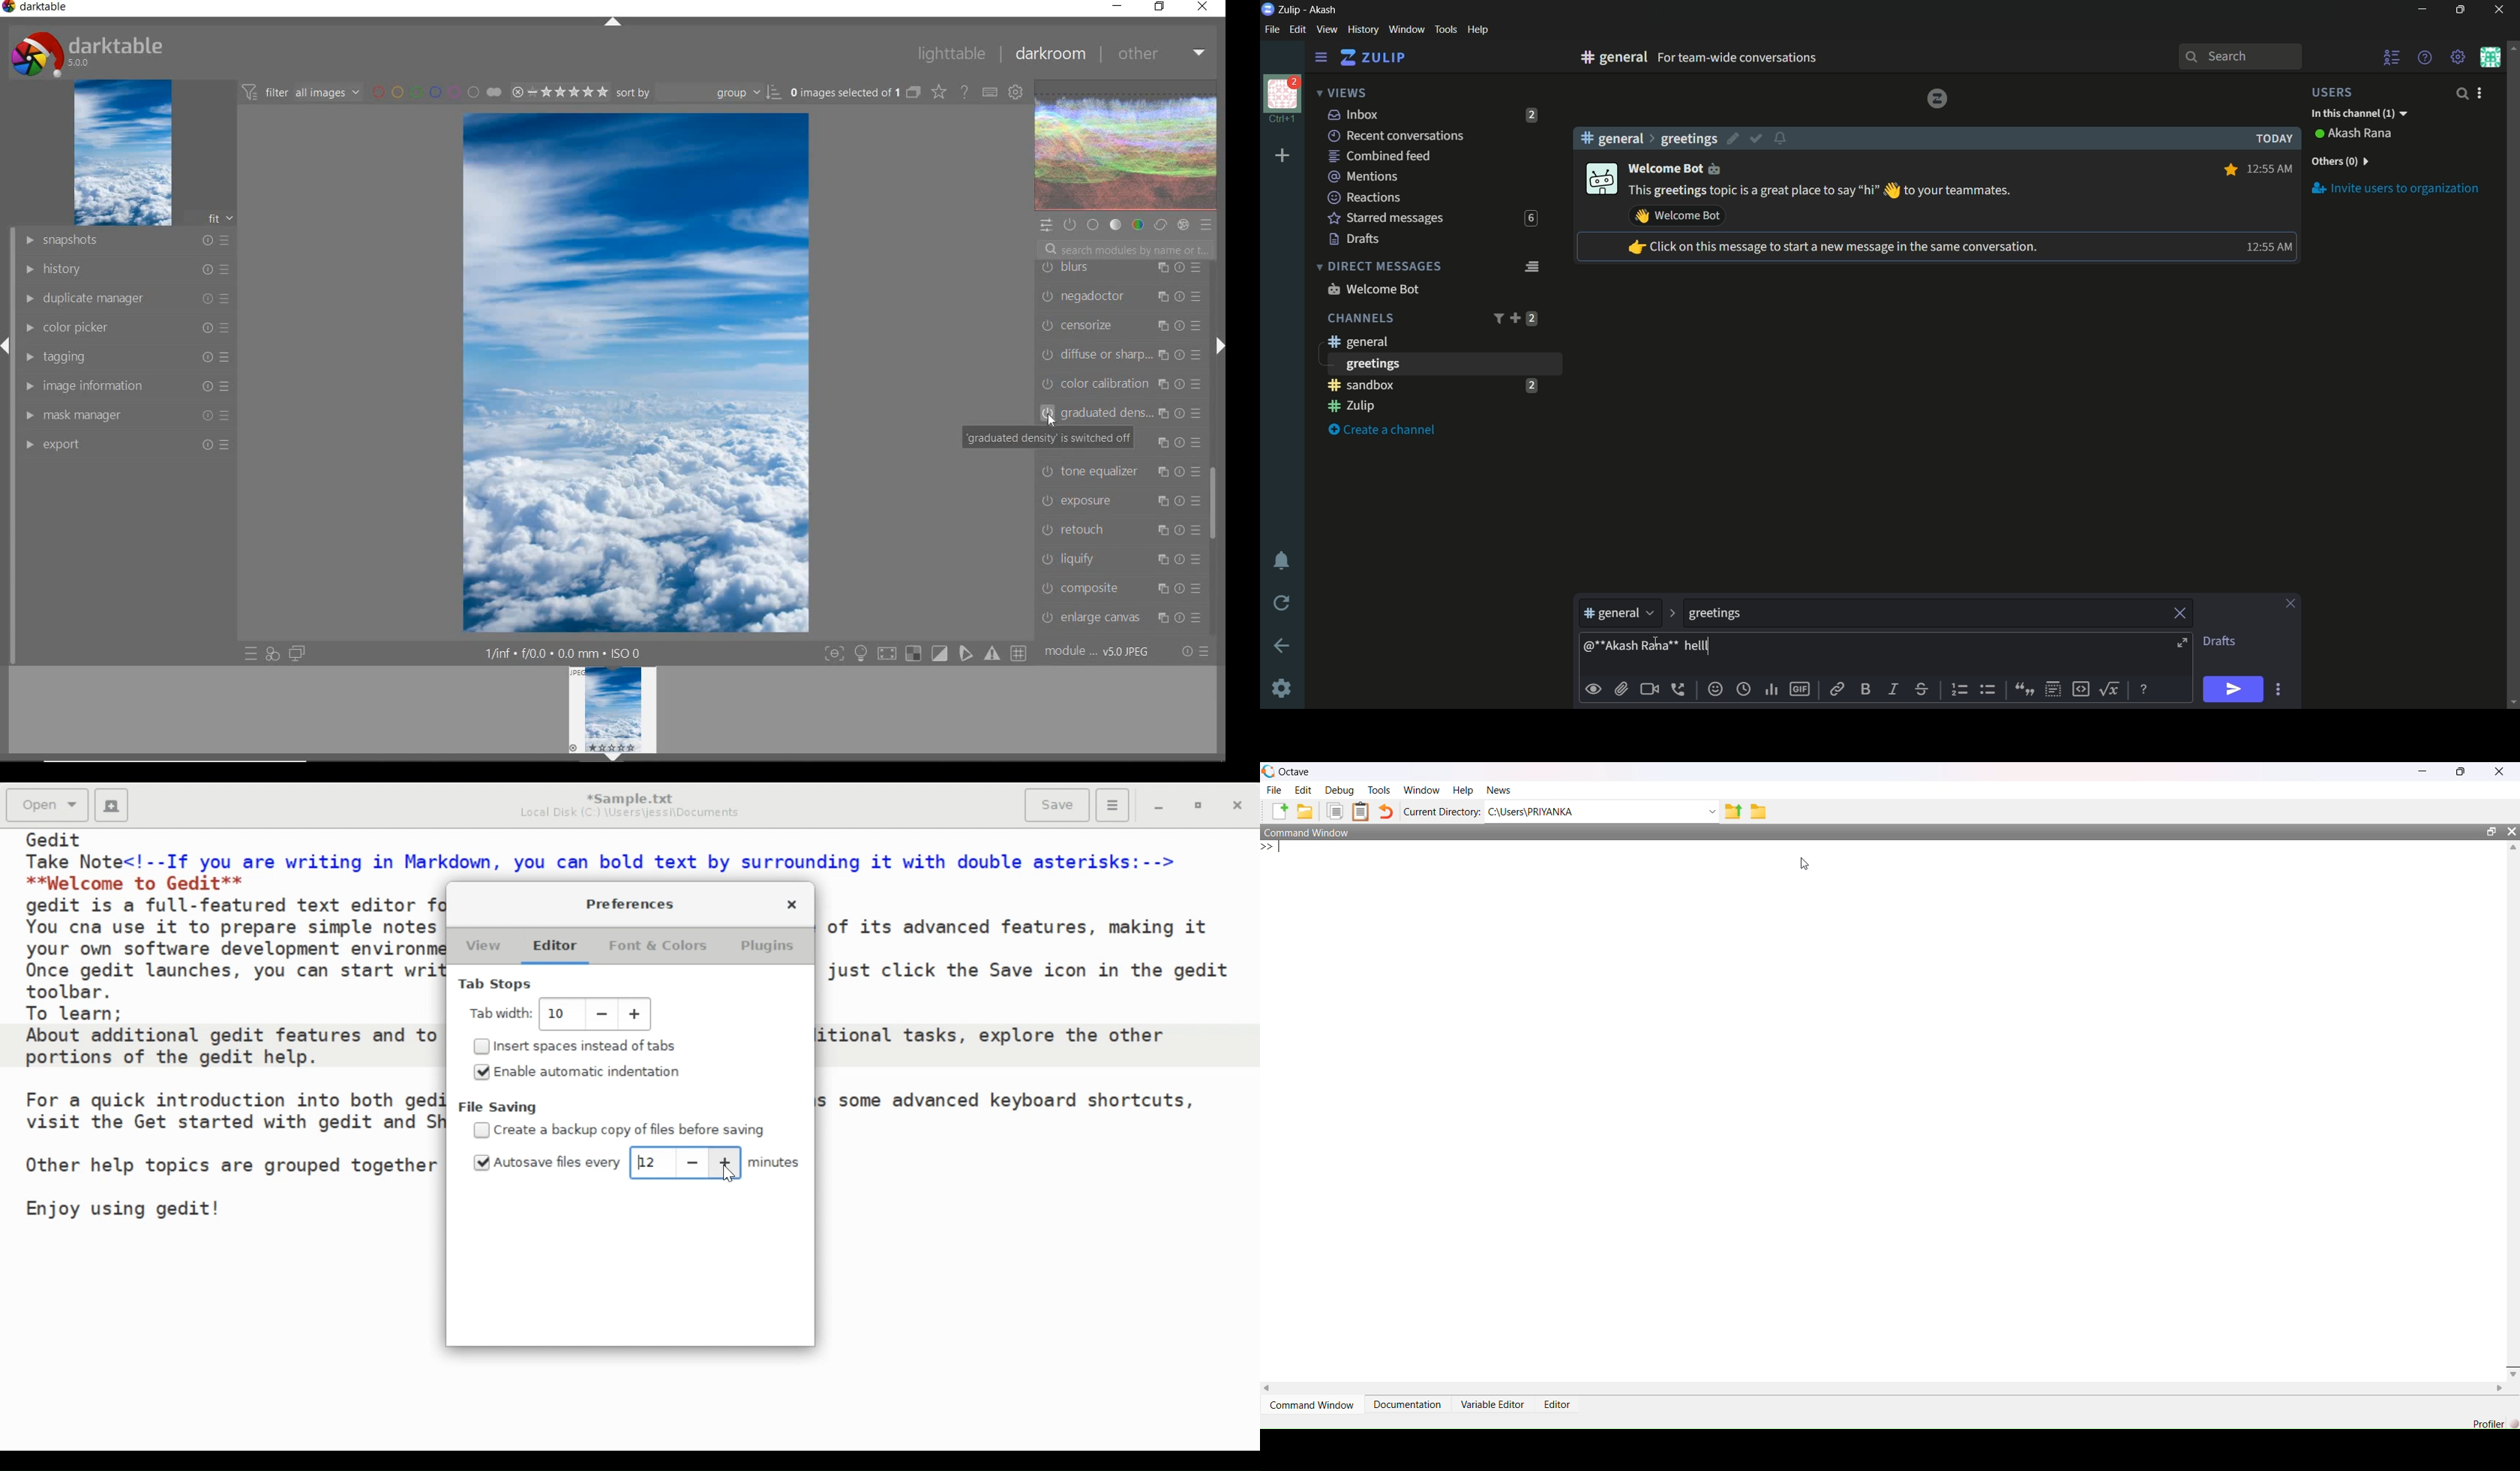 This screenshot has width=2520, height=1484. Describe the element at coordinates (1594, 689) in the screenshot. I see `` at that location.